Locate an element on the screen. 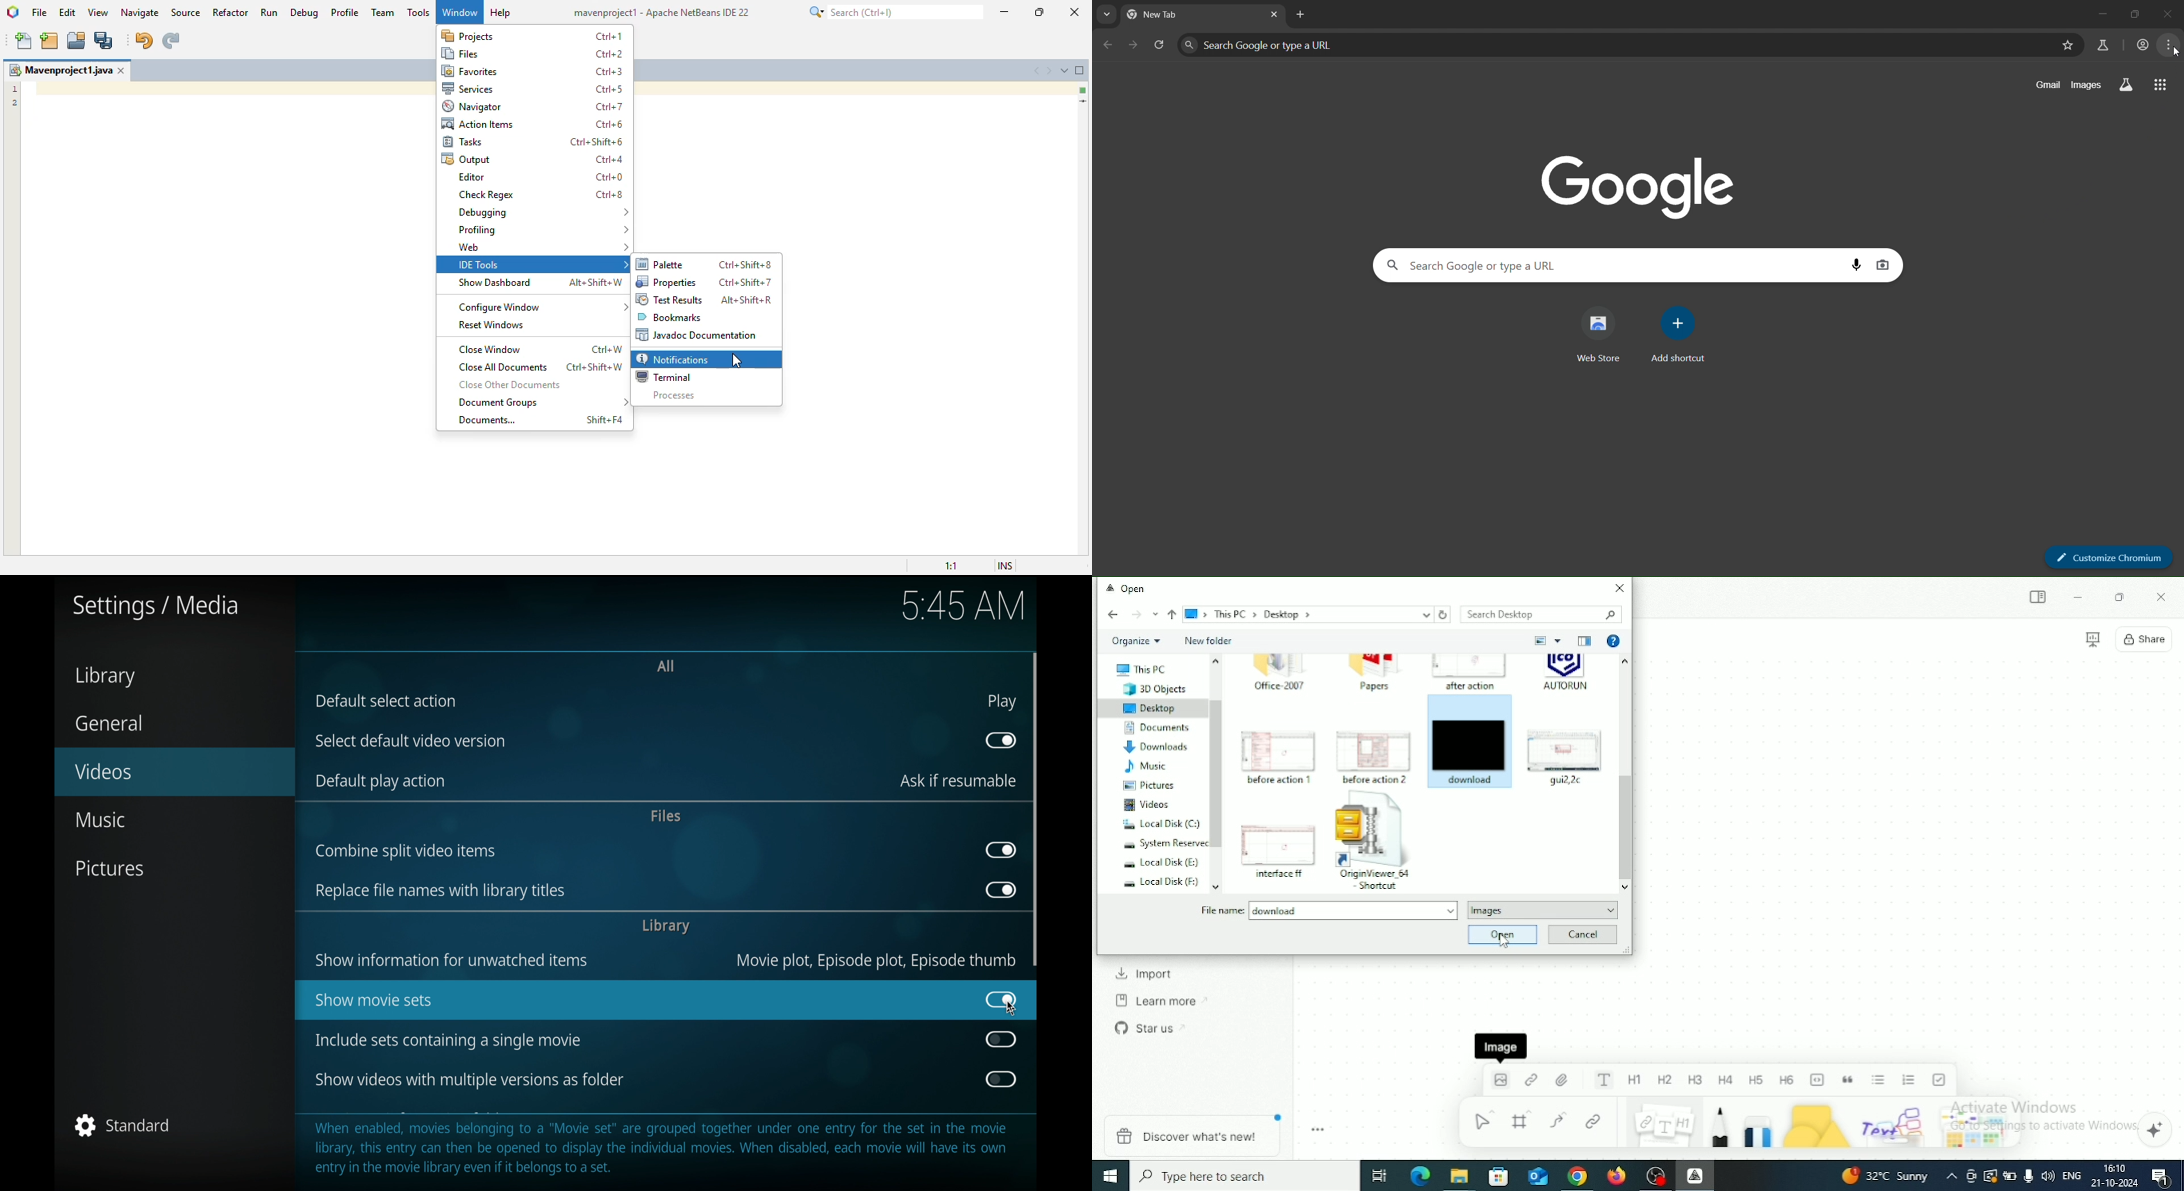  System Reserved is located at coordinates (1157, 845).